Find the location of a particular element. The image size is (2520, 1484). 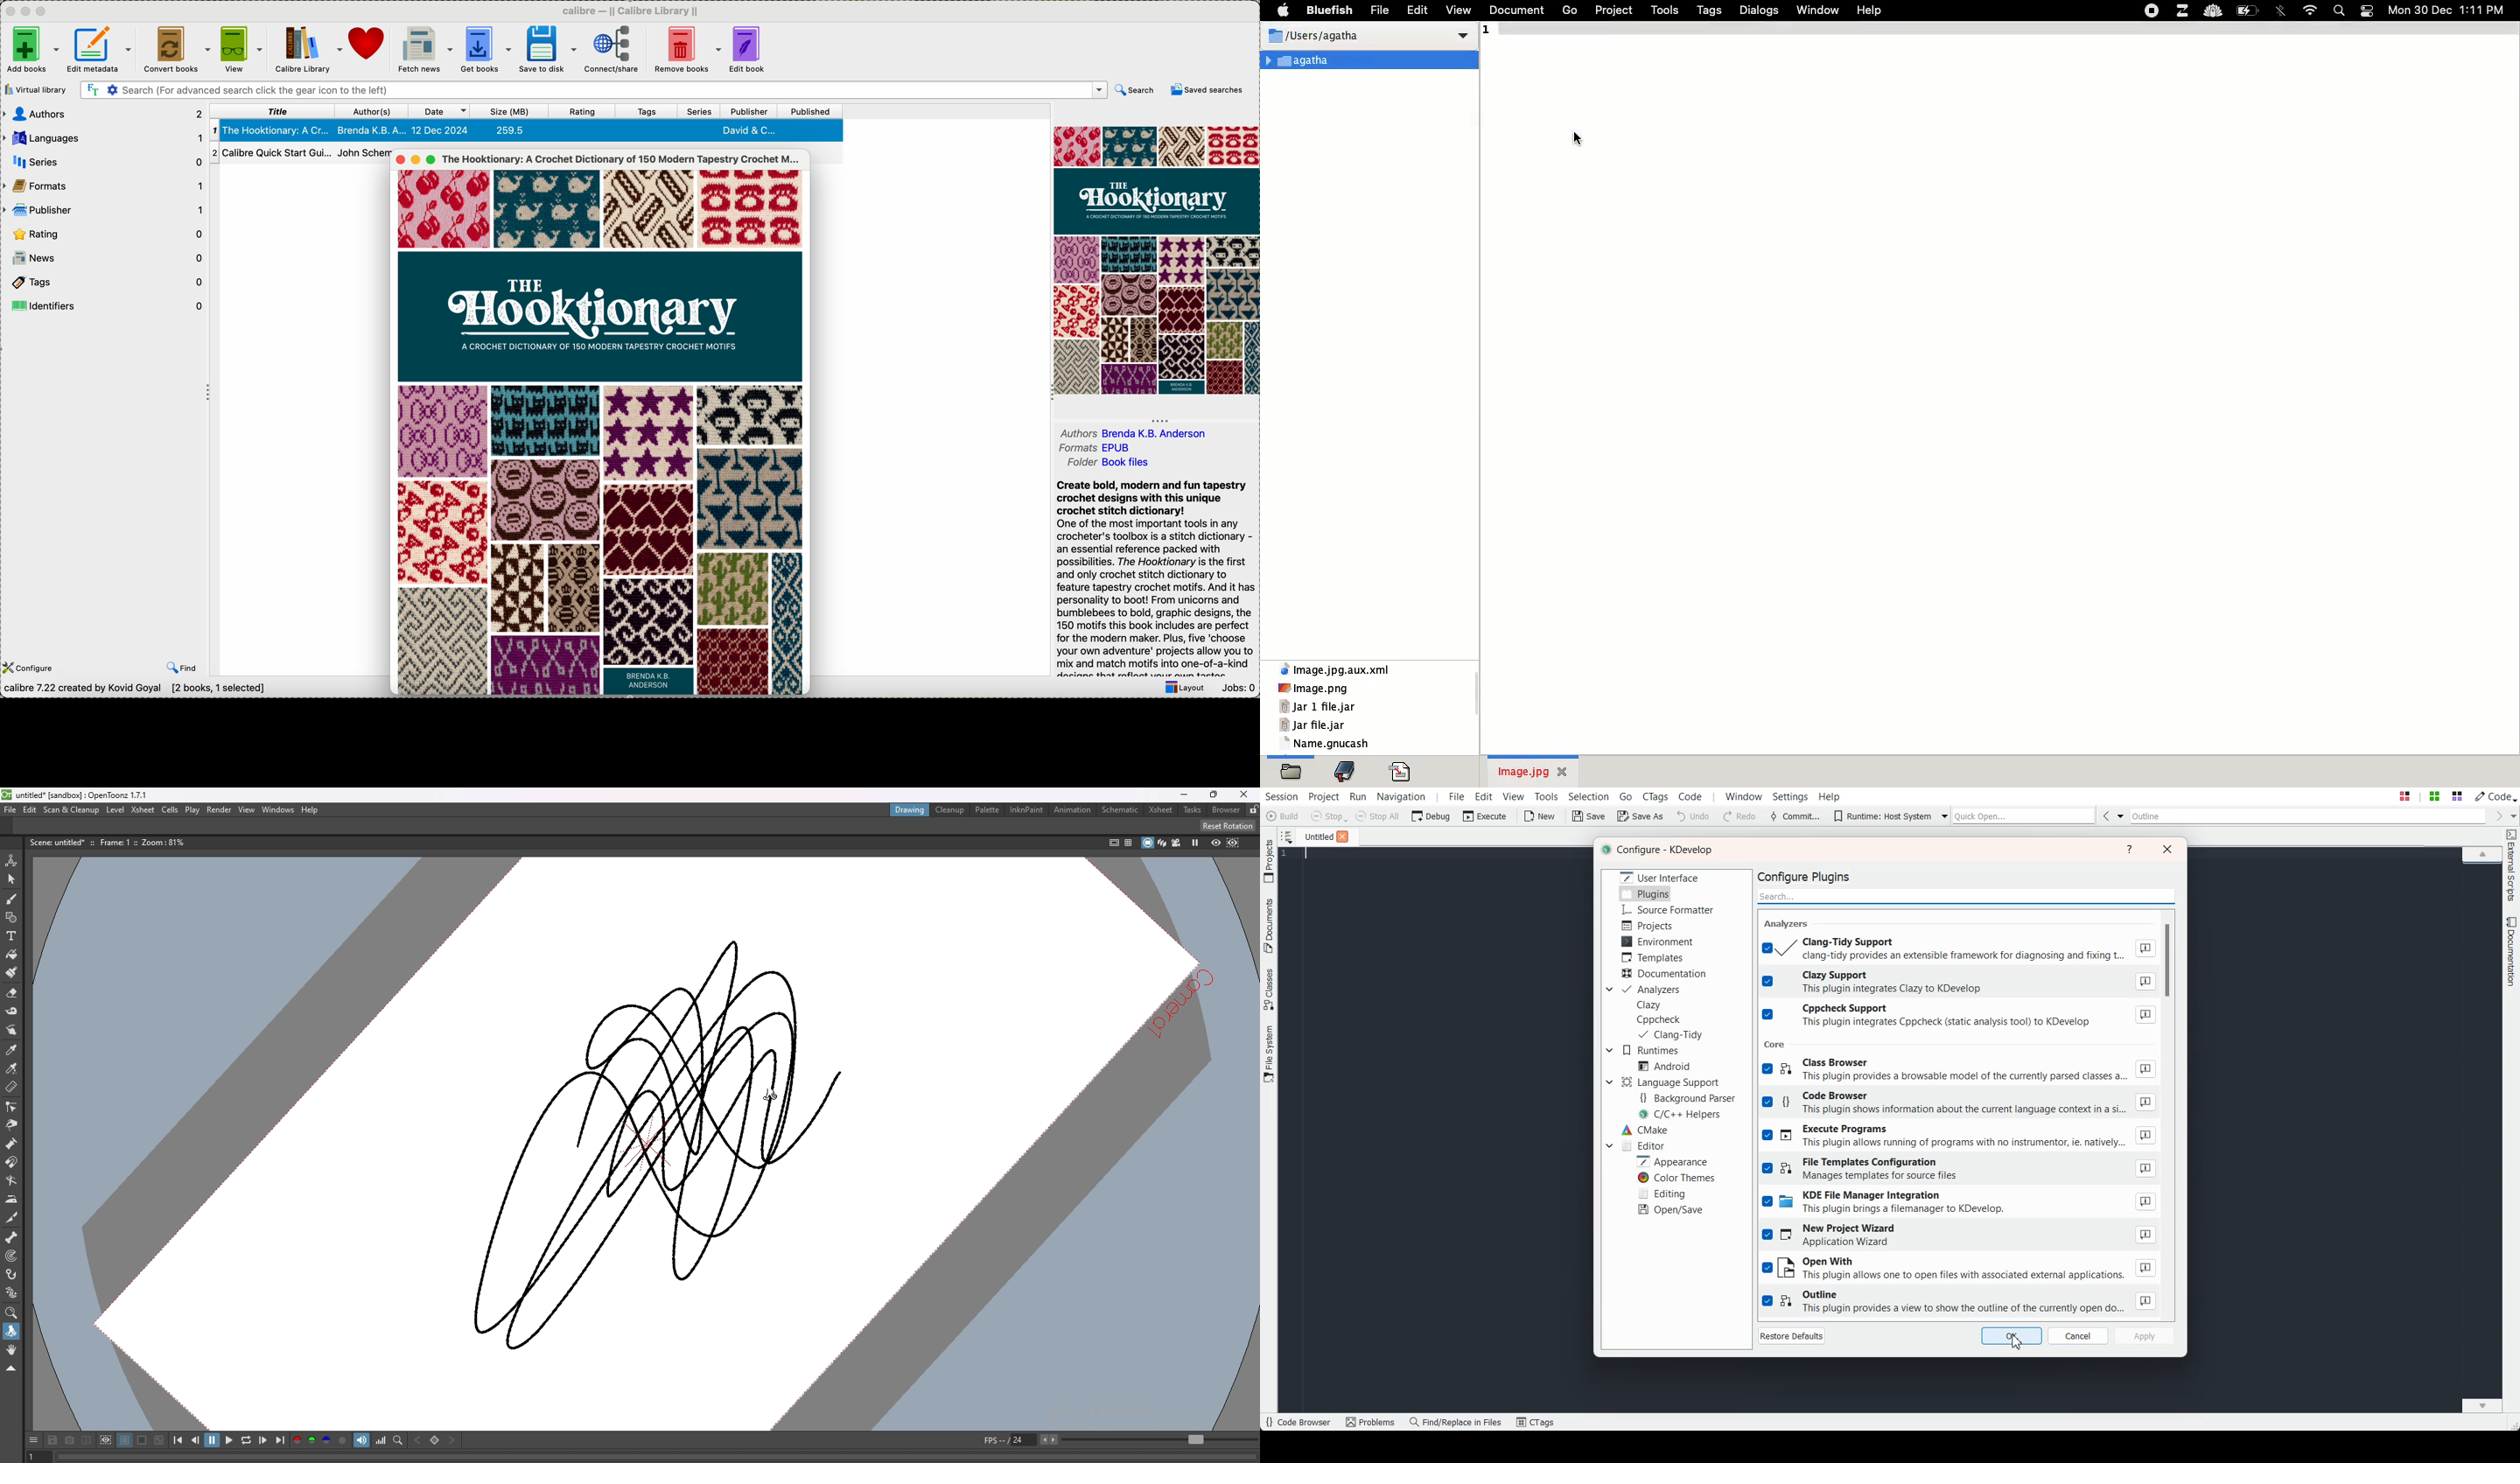

target is located at coordinates (10, 1256).